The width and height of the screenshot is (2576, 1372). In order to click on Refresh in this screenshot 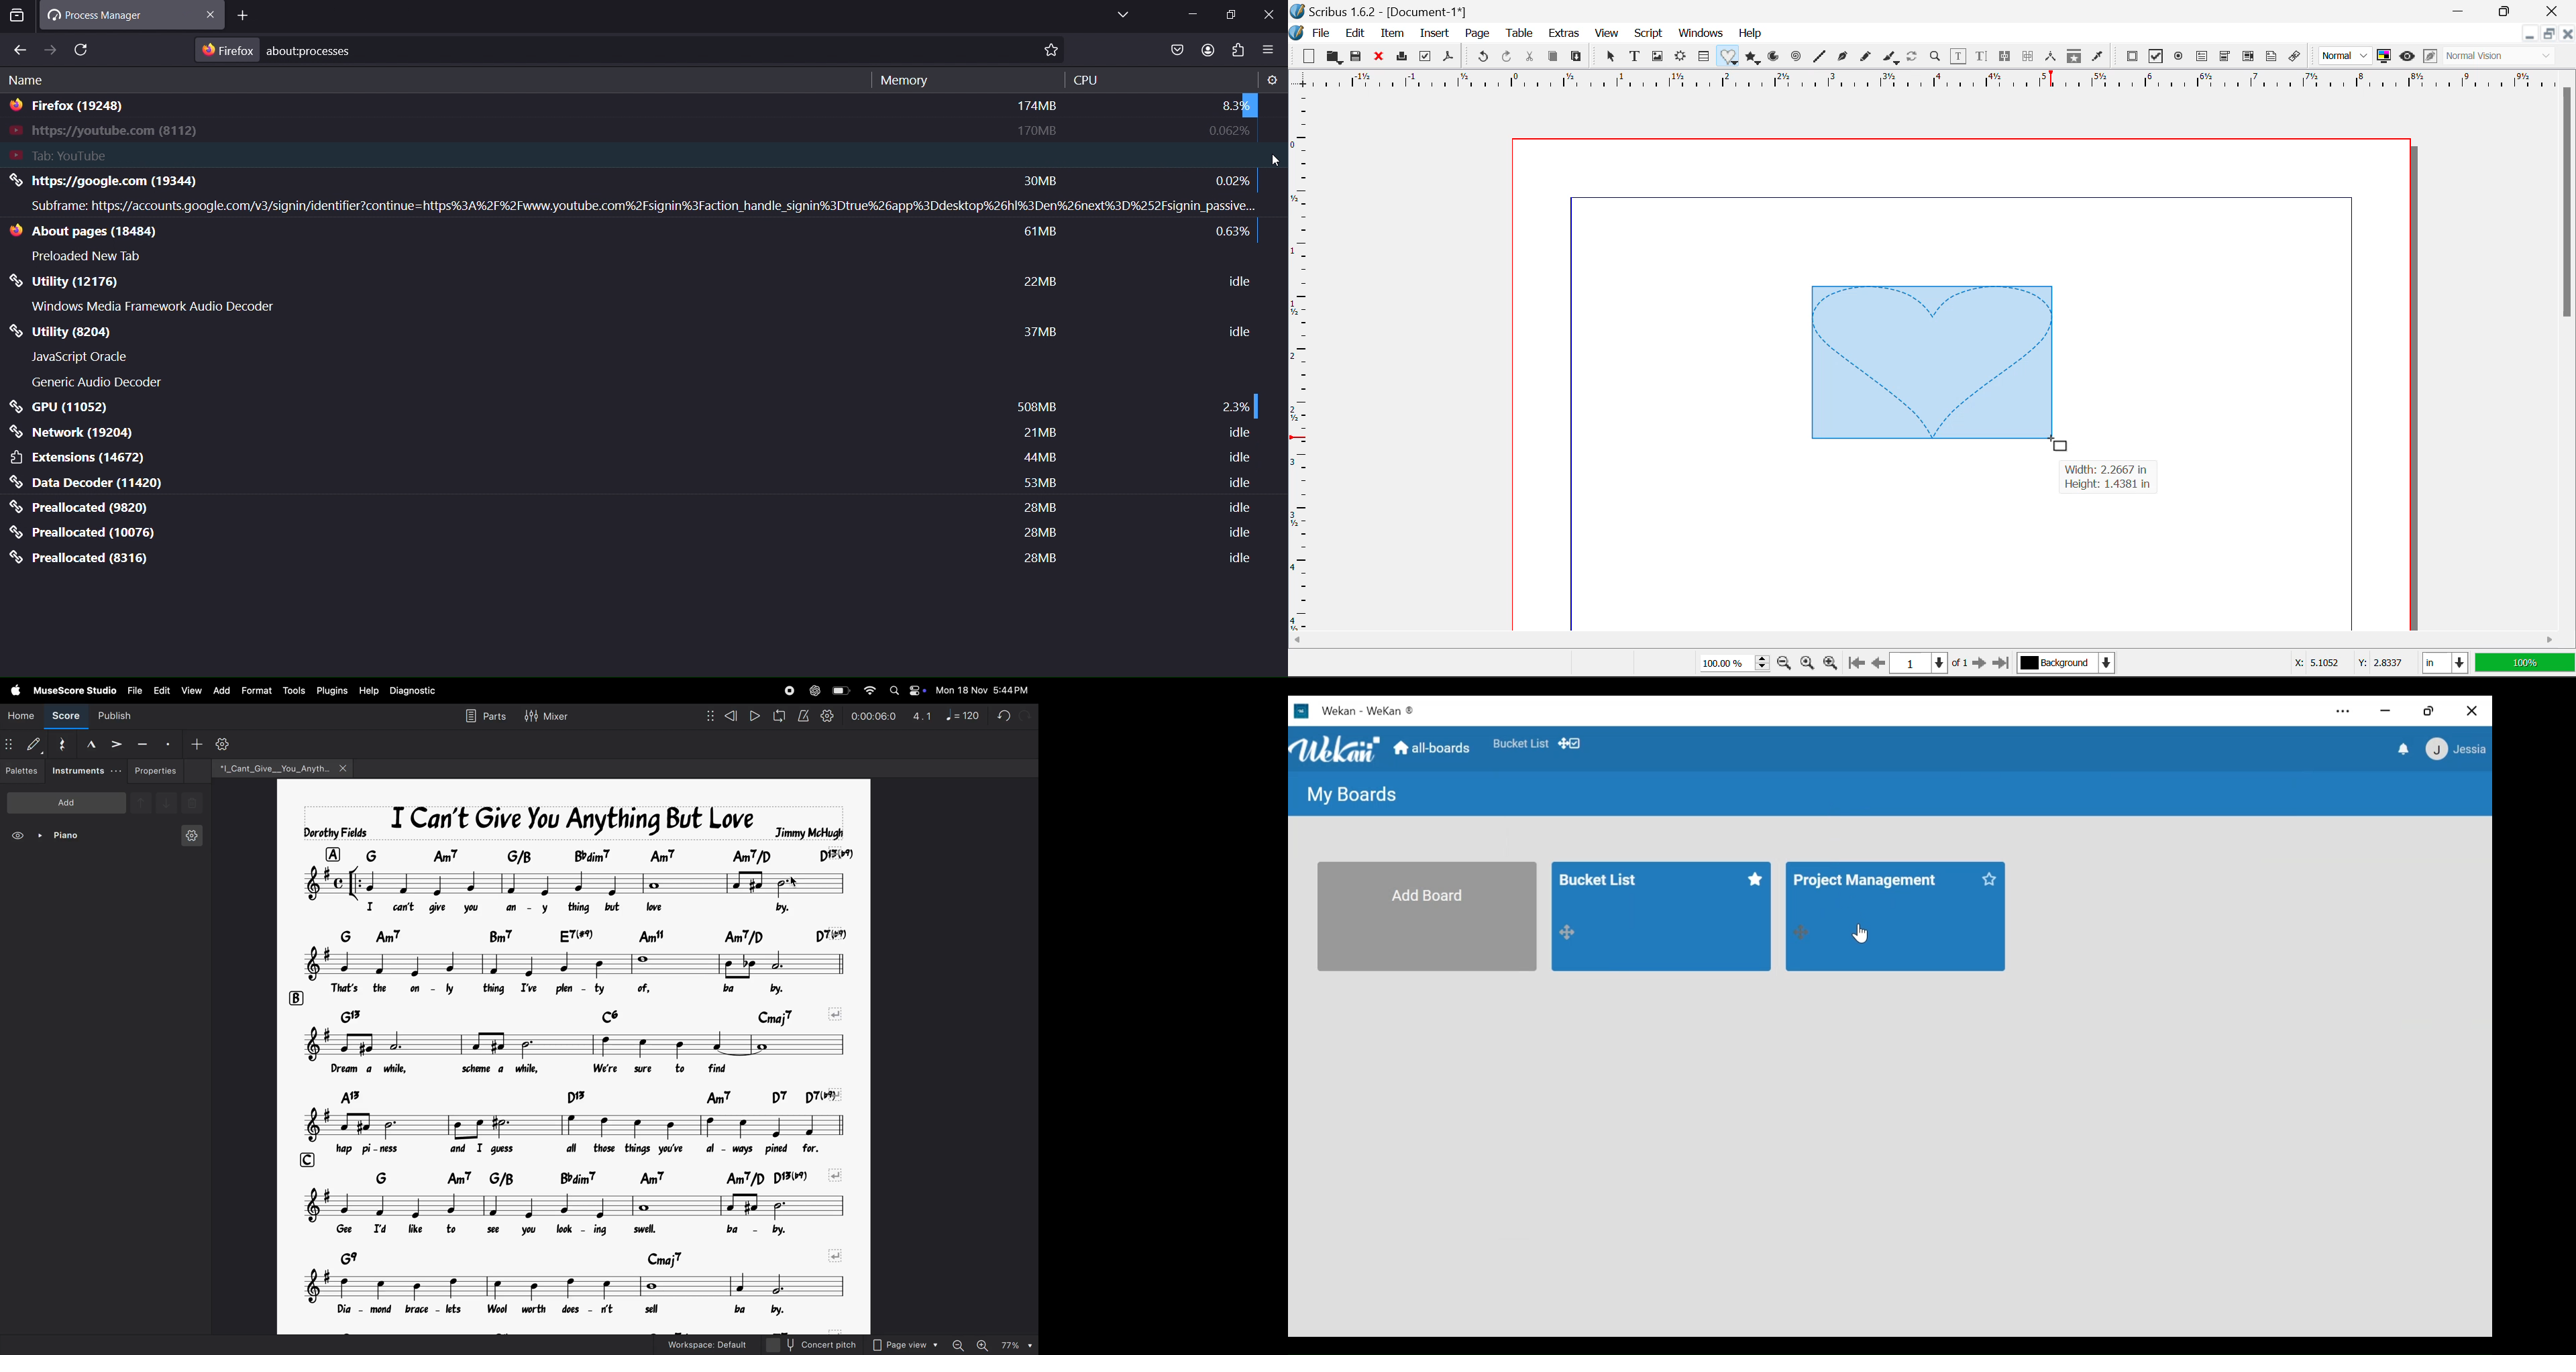, I will do `click(1915, 58)`.